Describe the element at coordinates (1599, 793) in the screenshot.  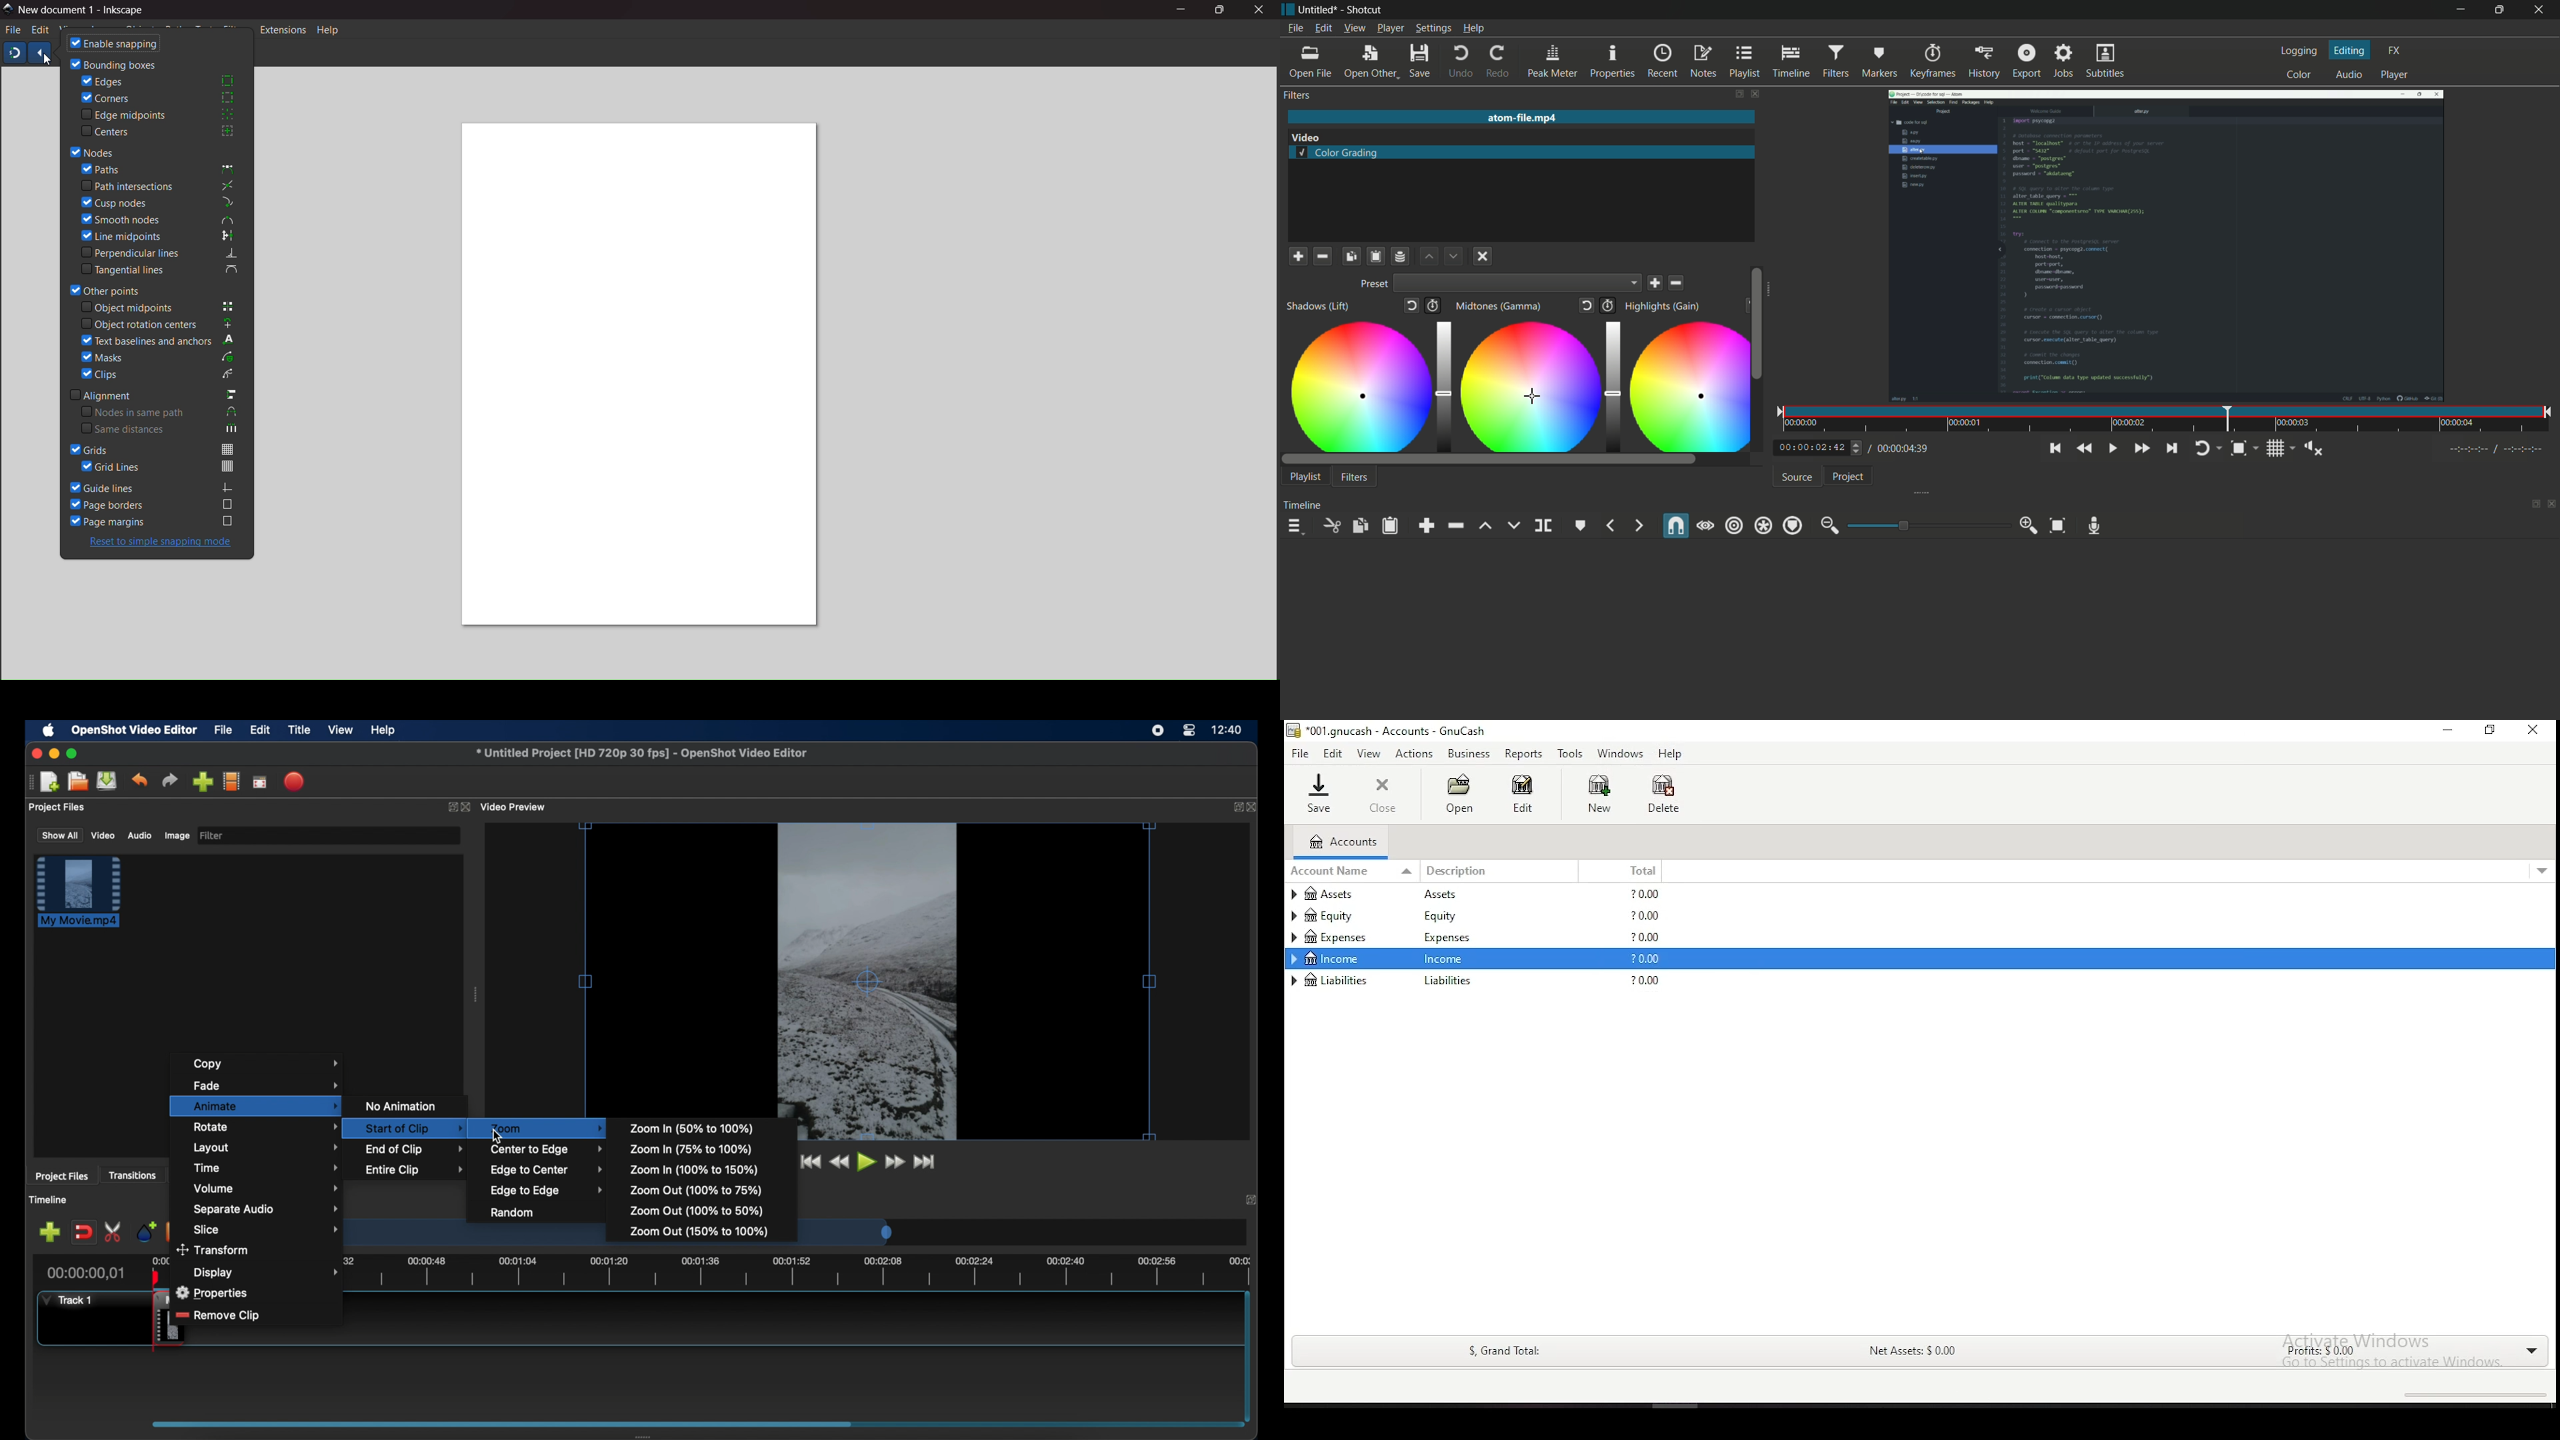
I see `new` at that location.